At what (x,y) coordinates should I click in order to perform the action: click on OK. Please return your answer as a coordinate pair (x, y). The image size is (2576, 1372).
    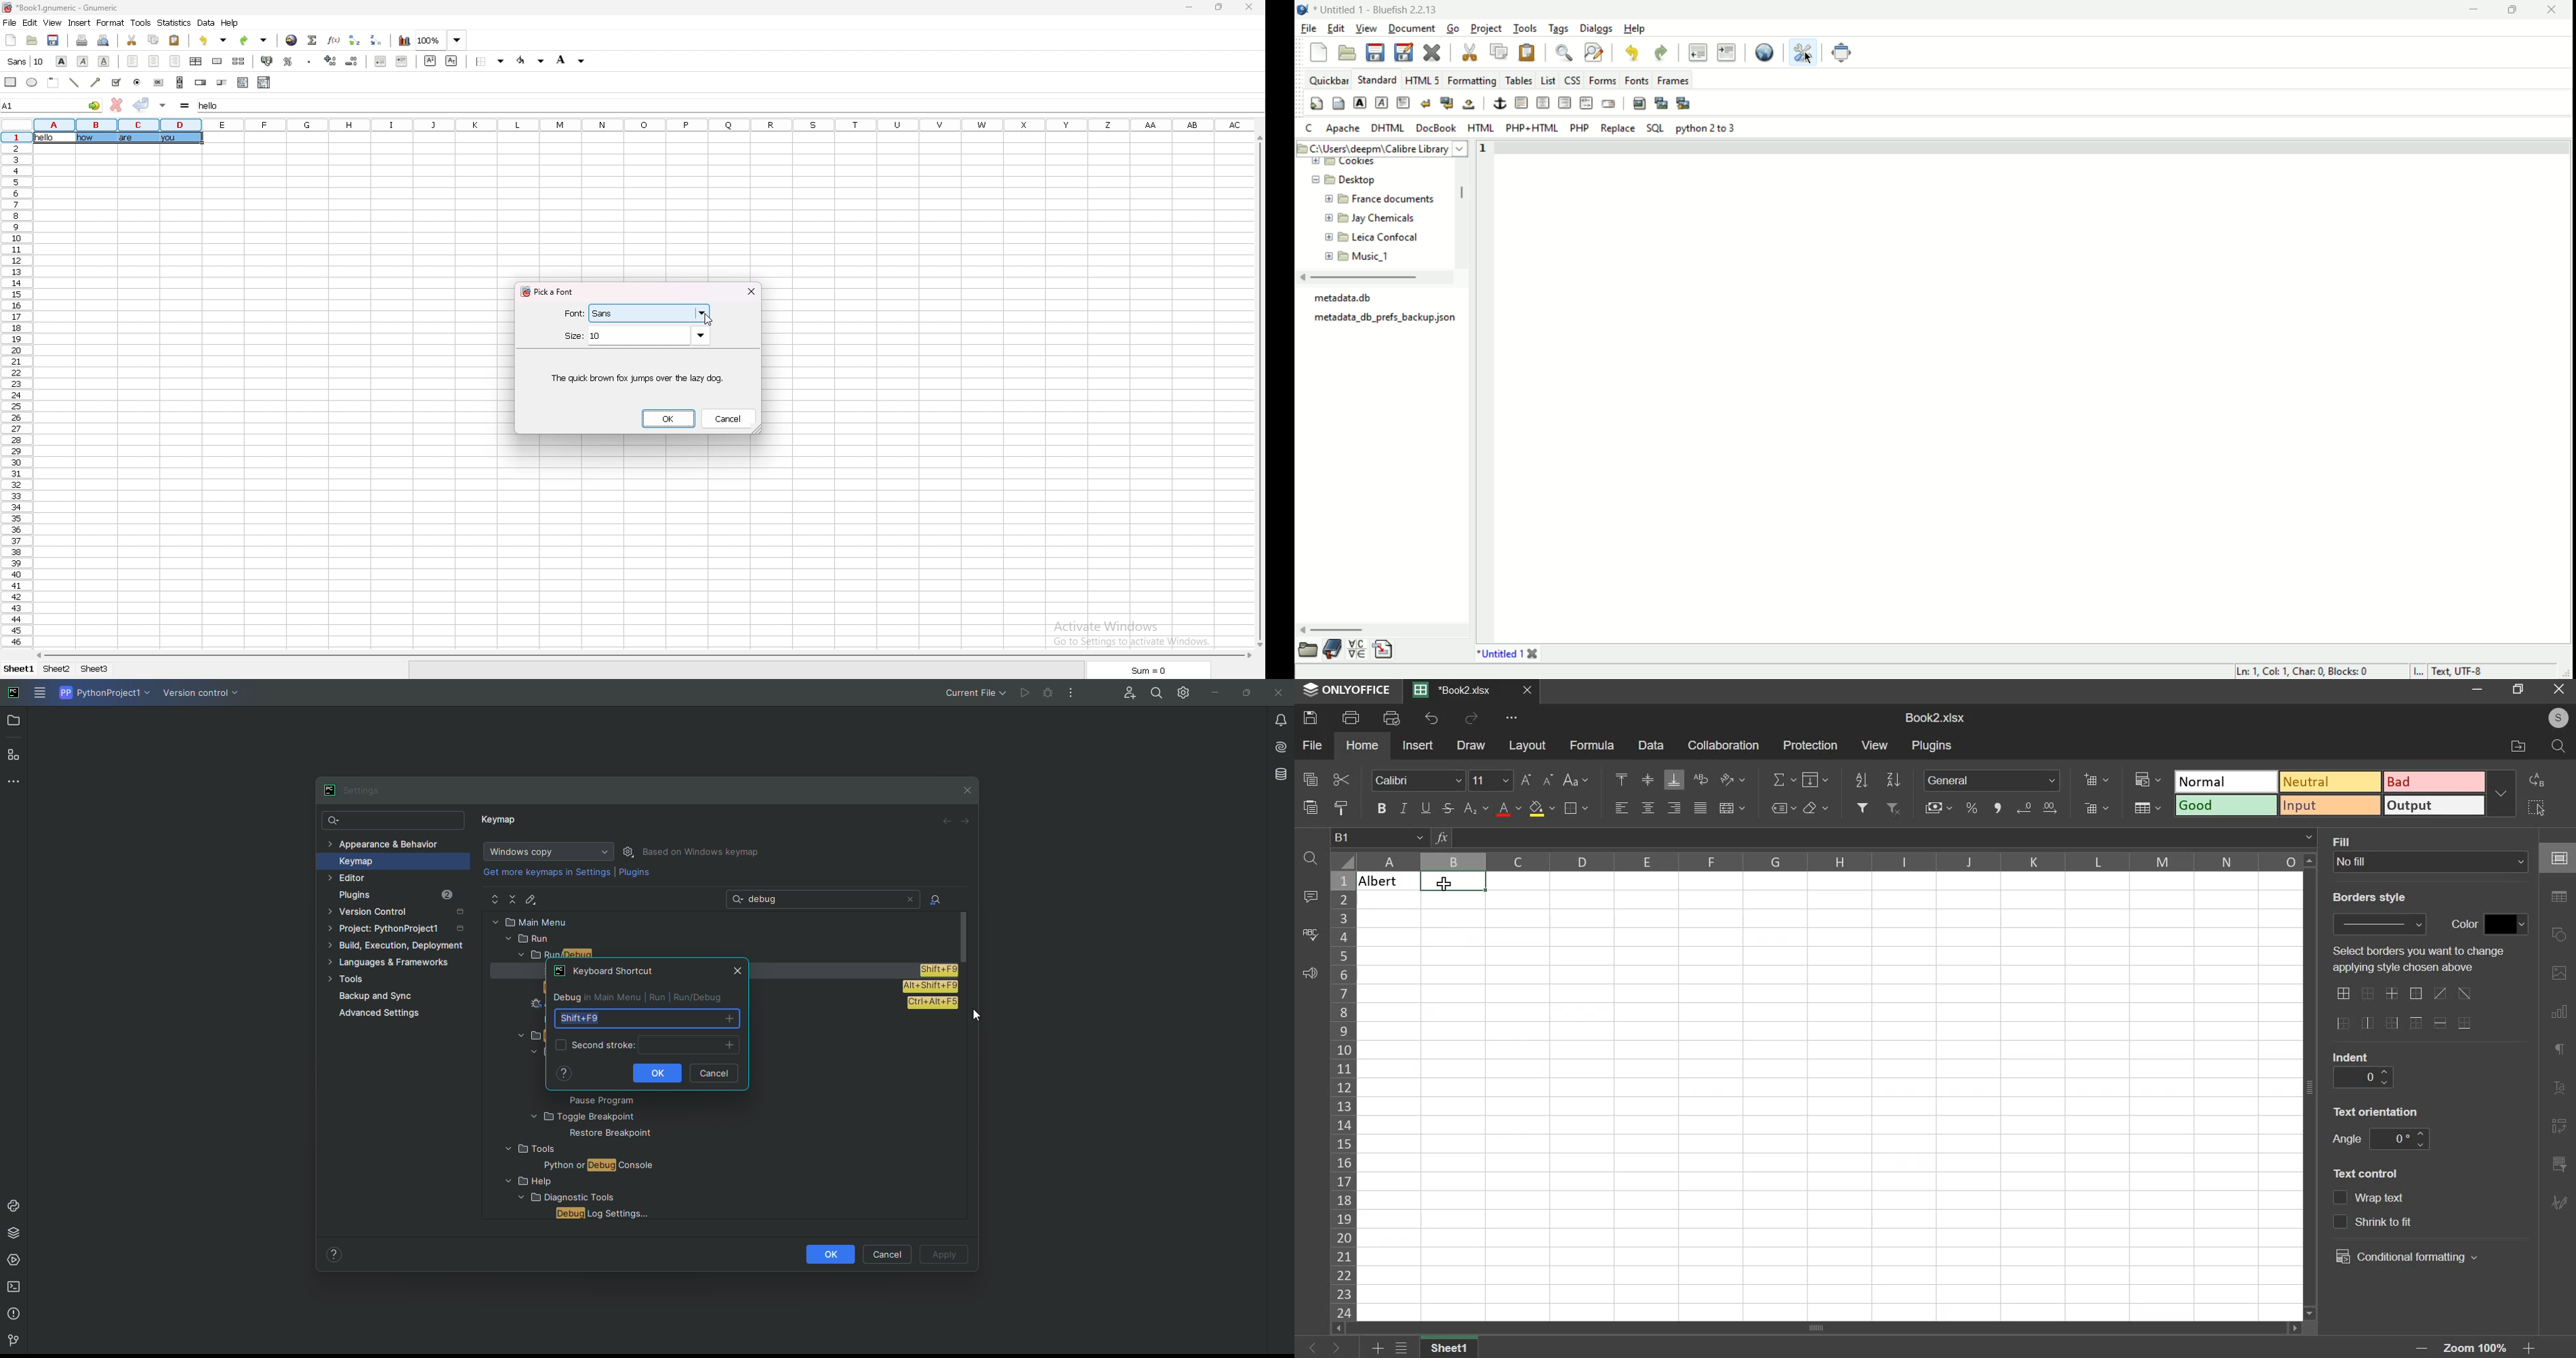
    Looking at the image, I should click on (829, 1254).